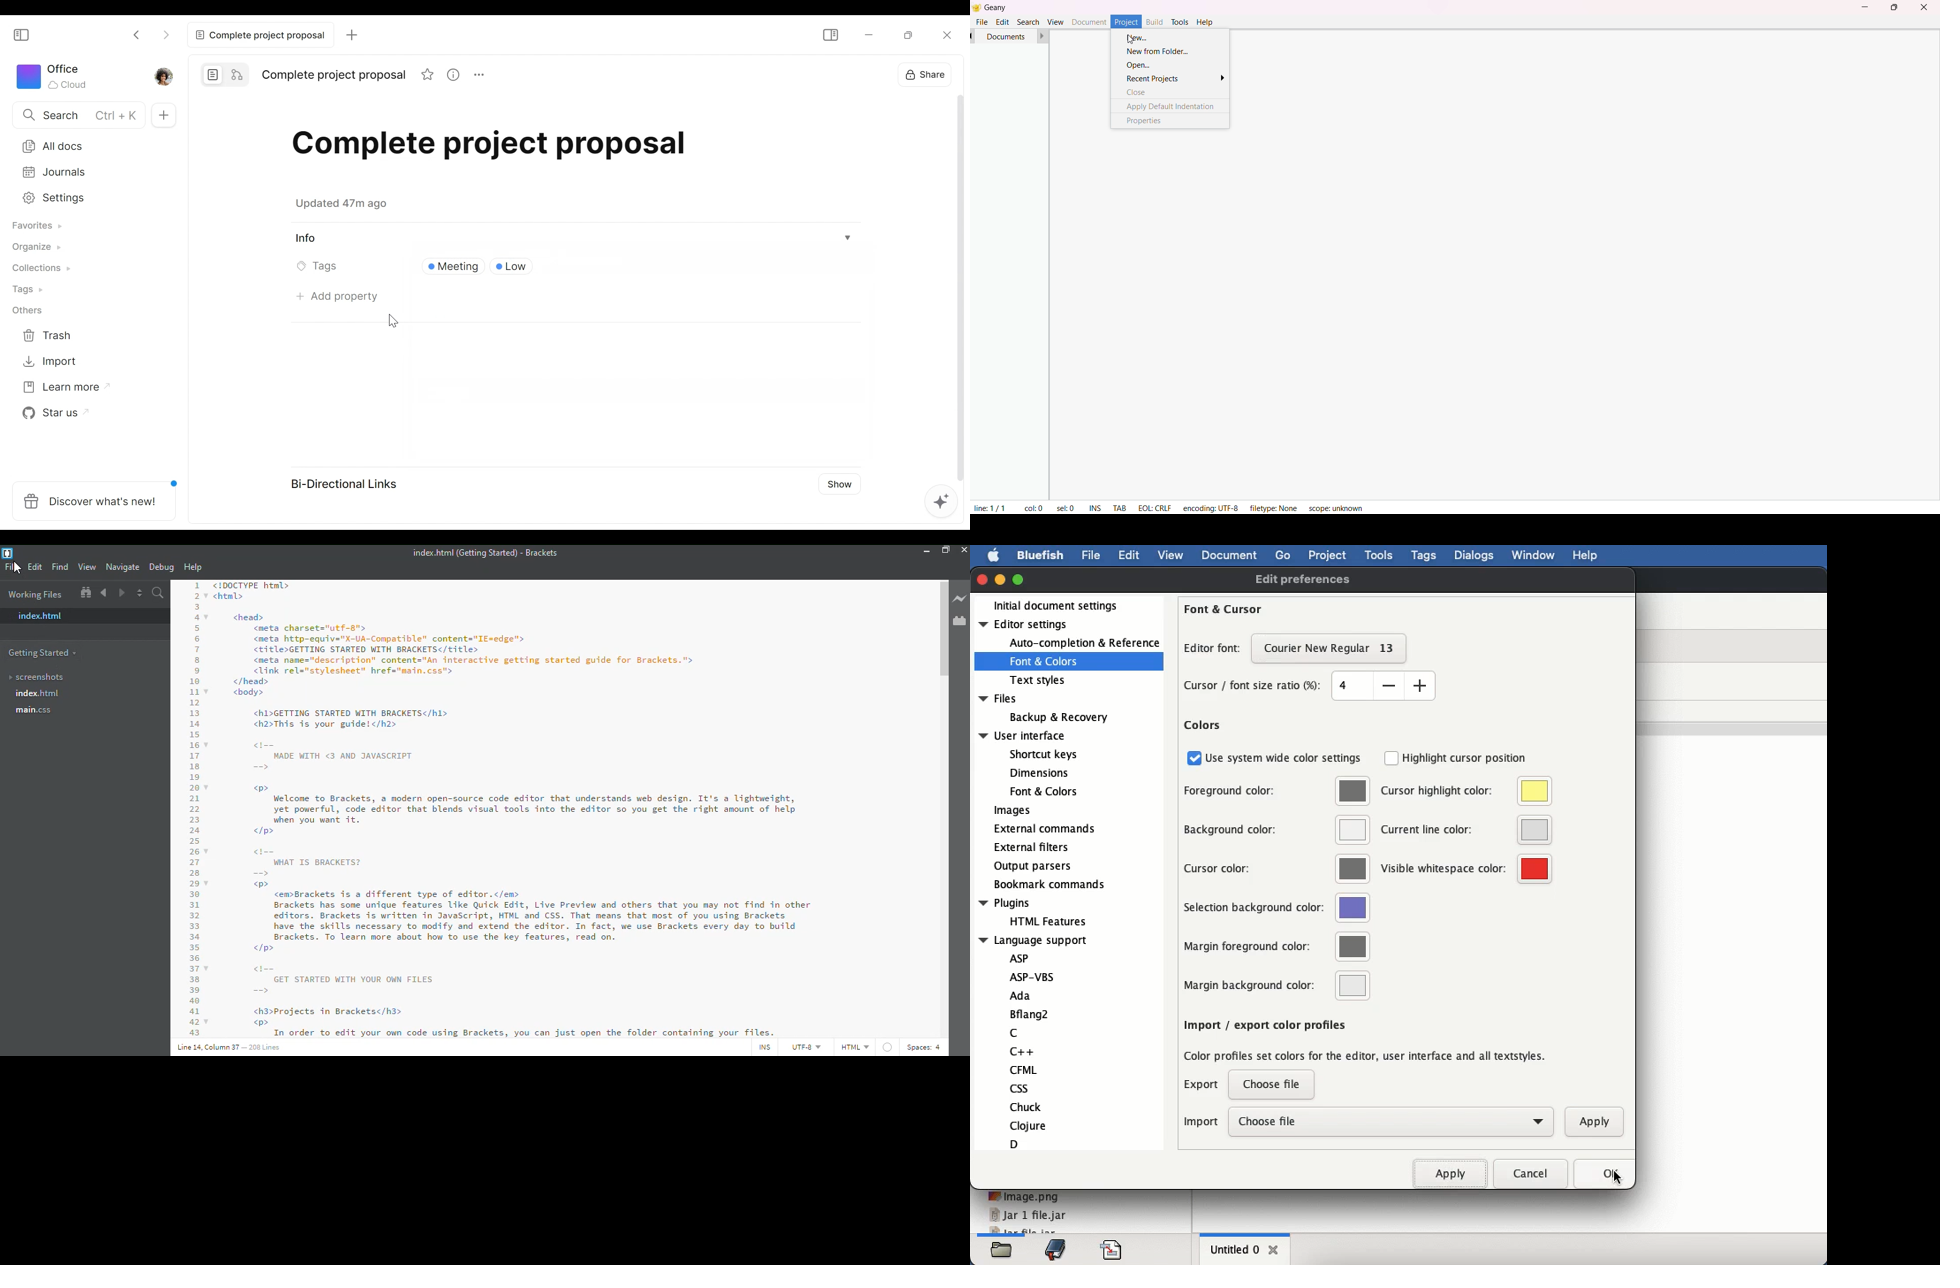  I want to click on output parsers, so click(1035, 868).